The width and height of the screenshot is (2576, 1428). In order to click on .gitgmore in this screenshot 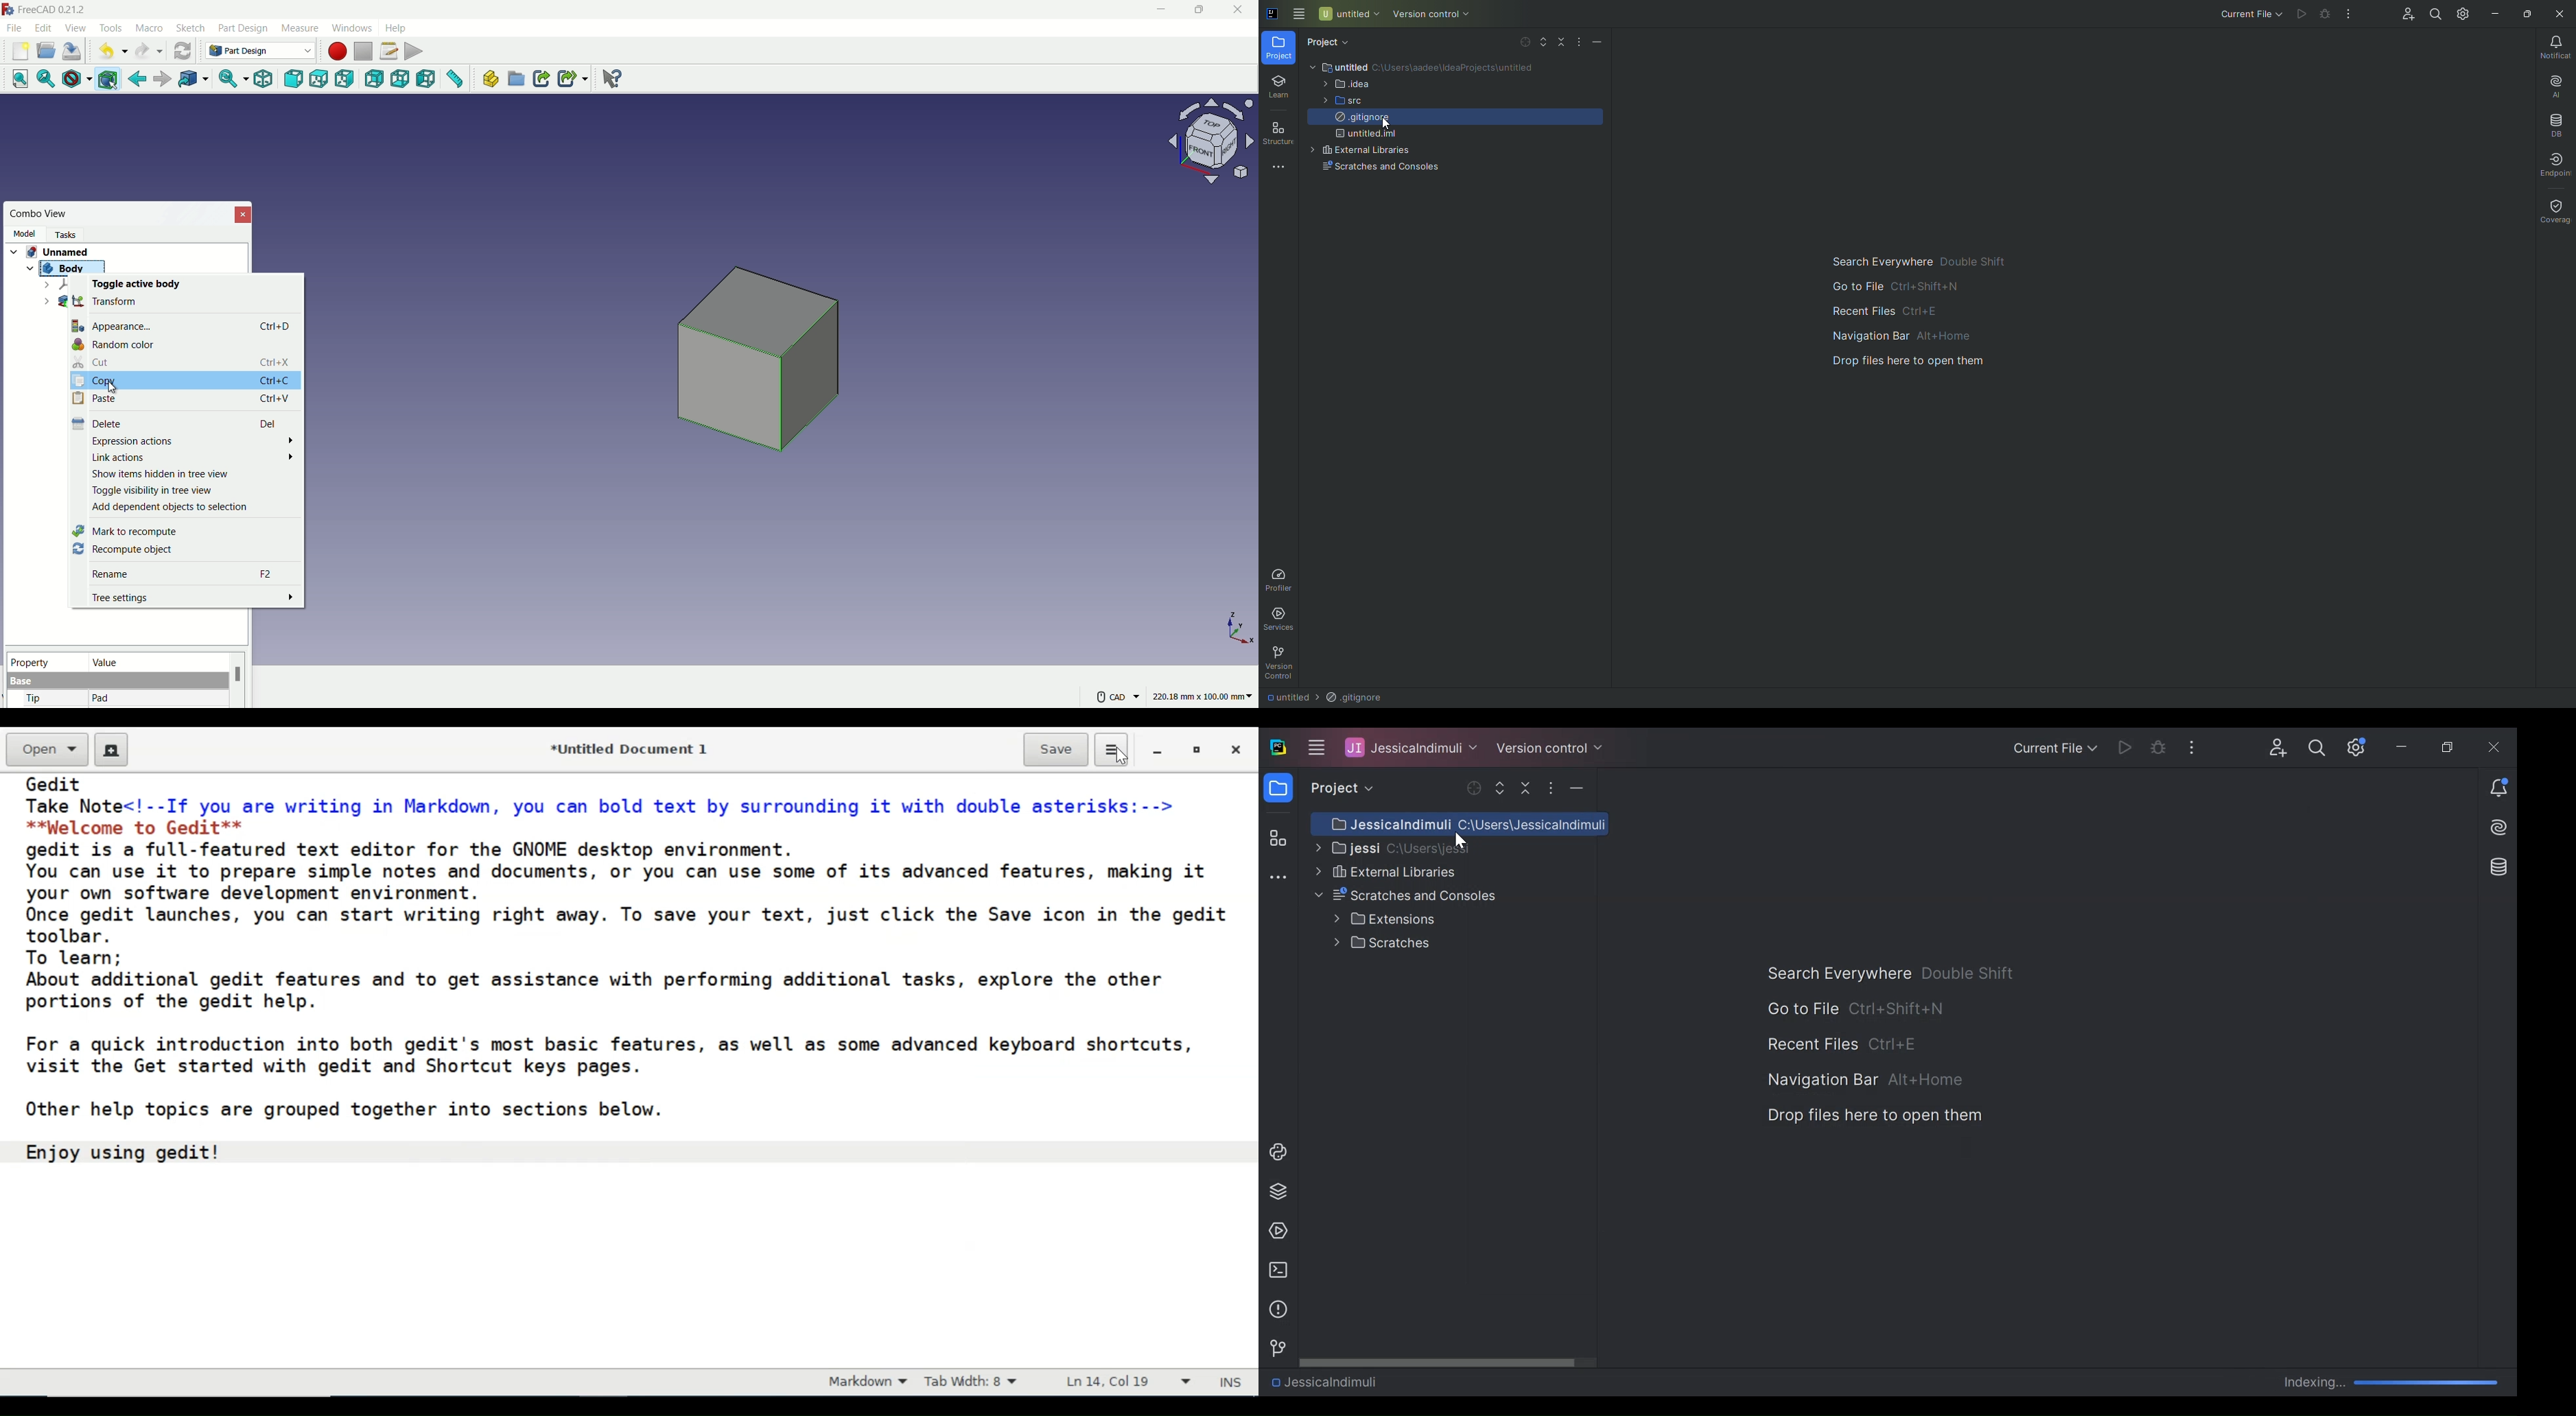, I will do `click(1355, 698)`.